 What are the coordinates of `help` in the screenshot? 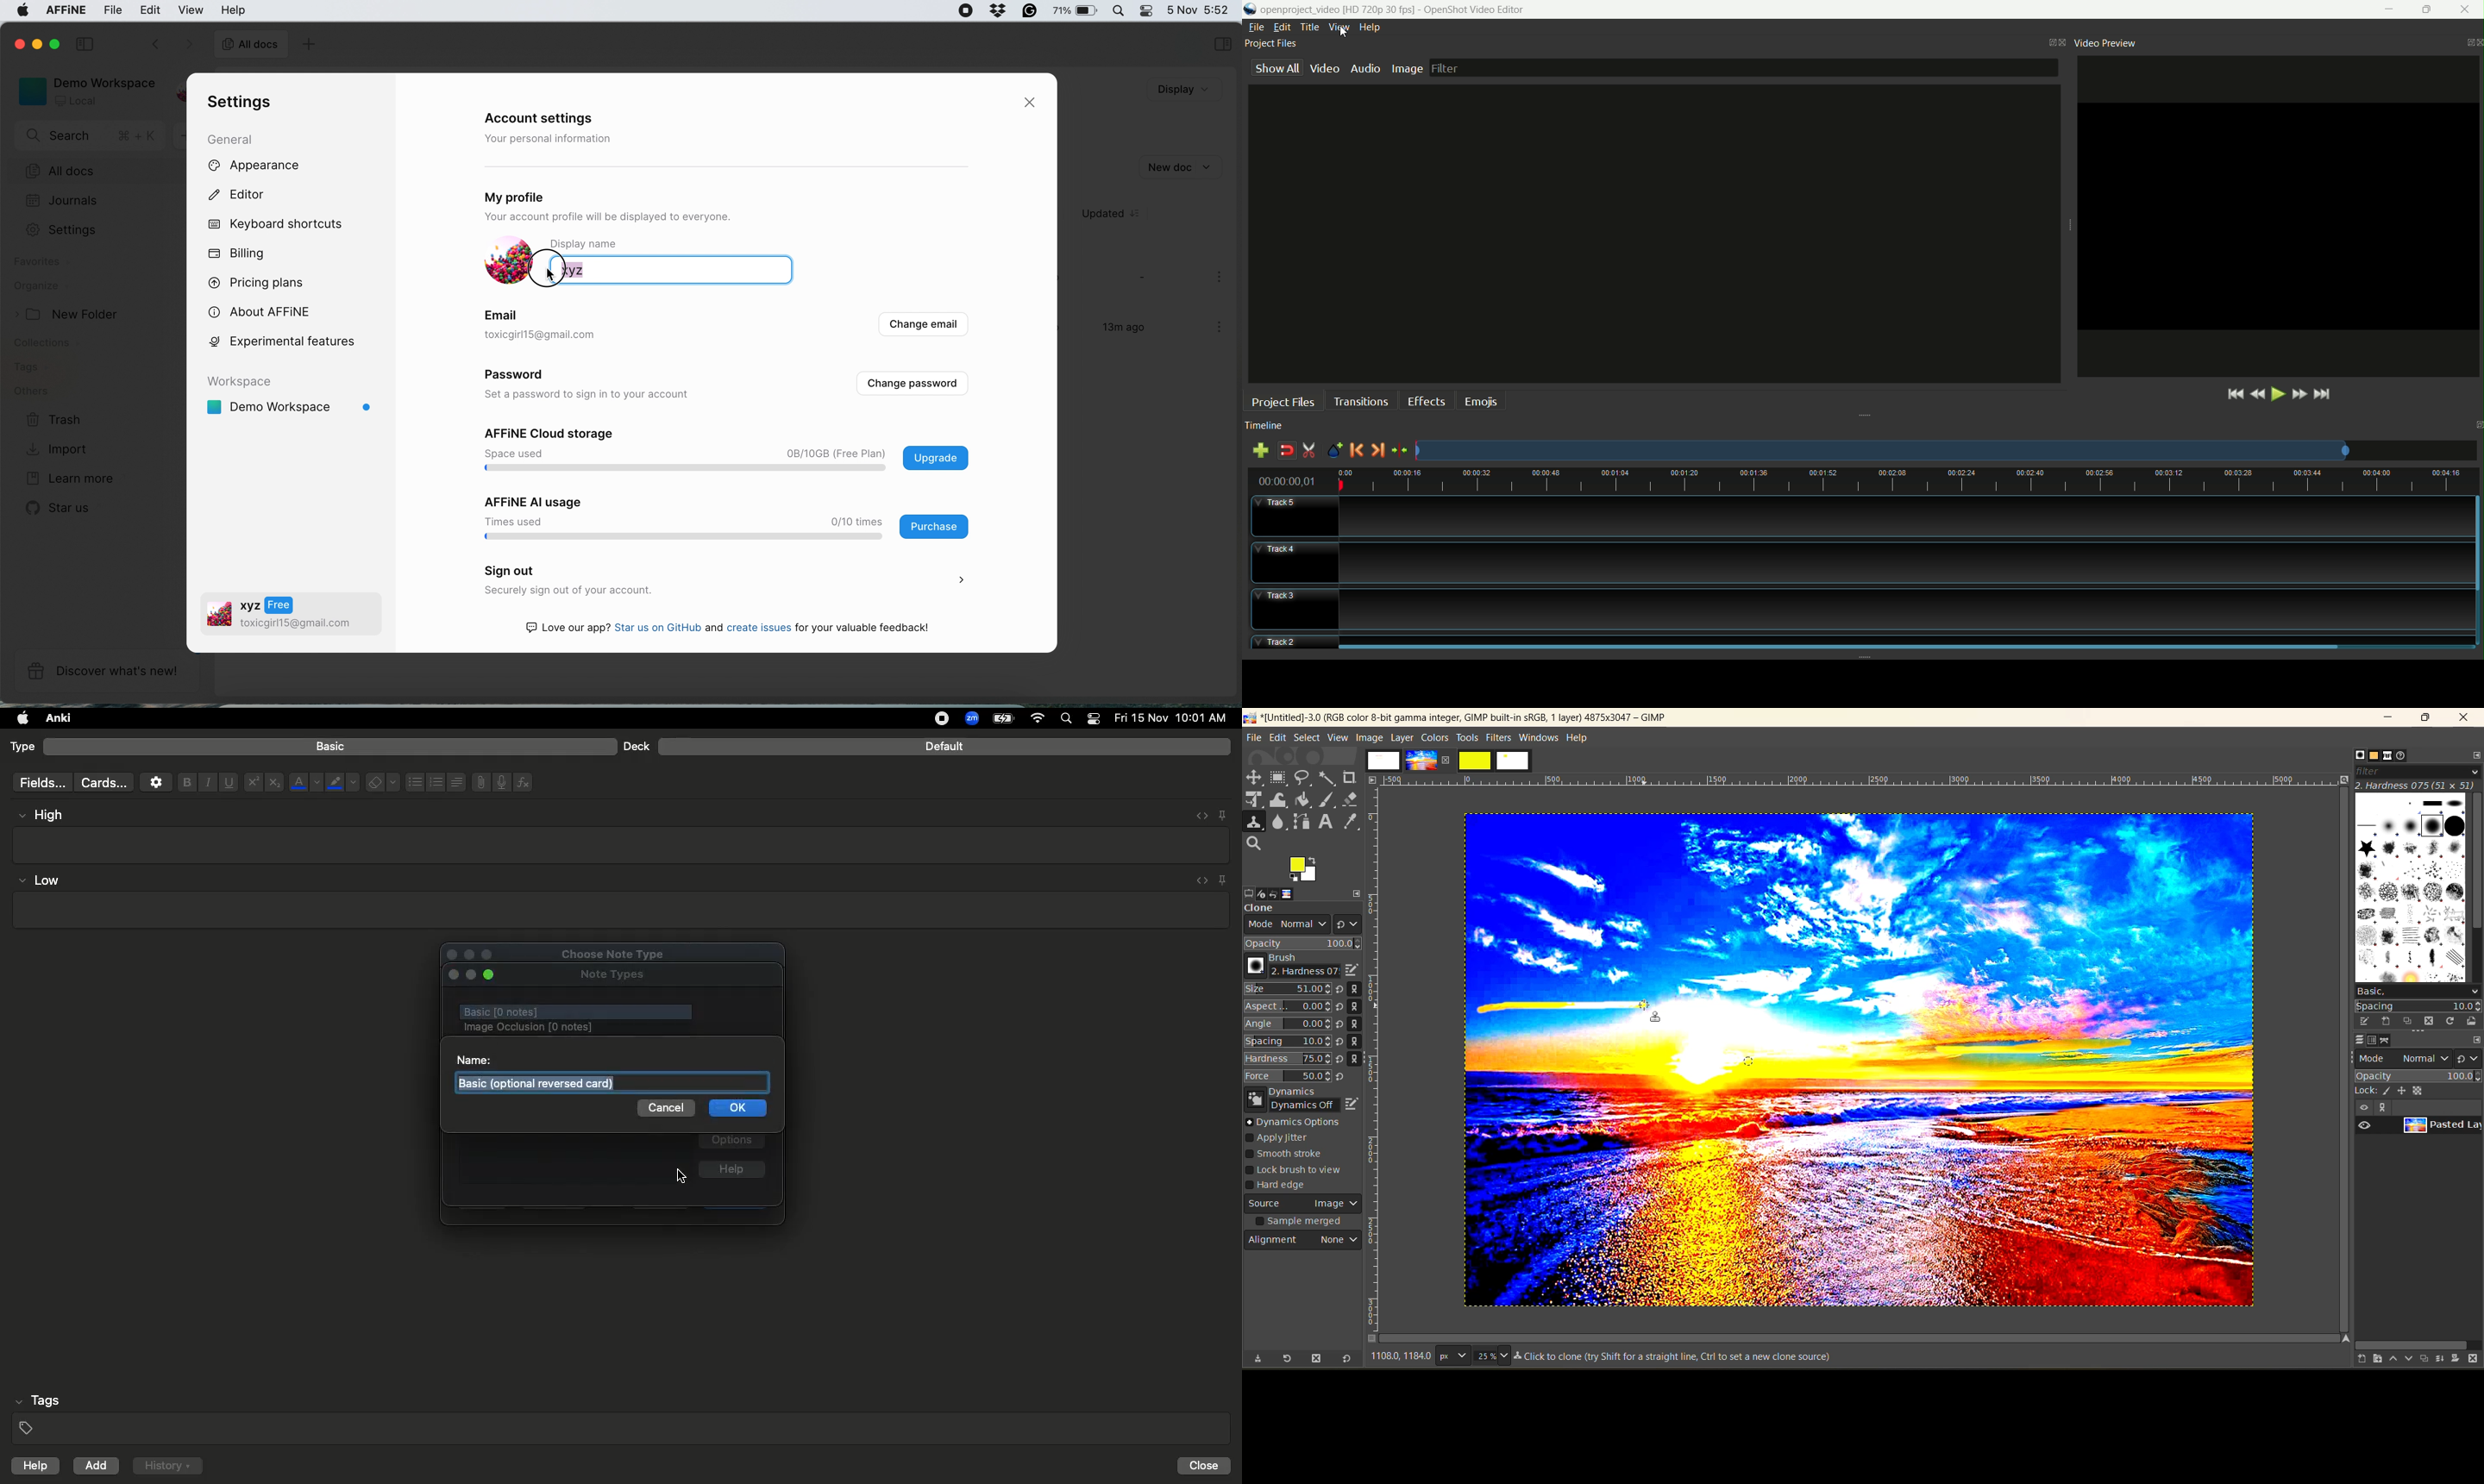 It's located at (731, 1171).